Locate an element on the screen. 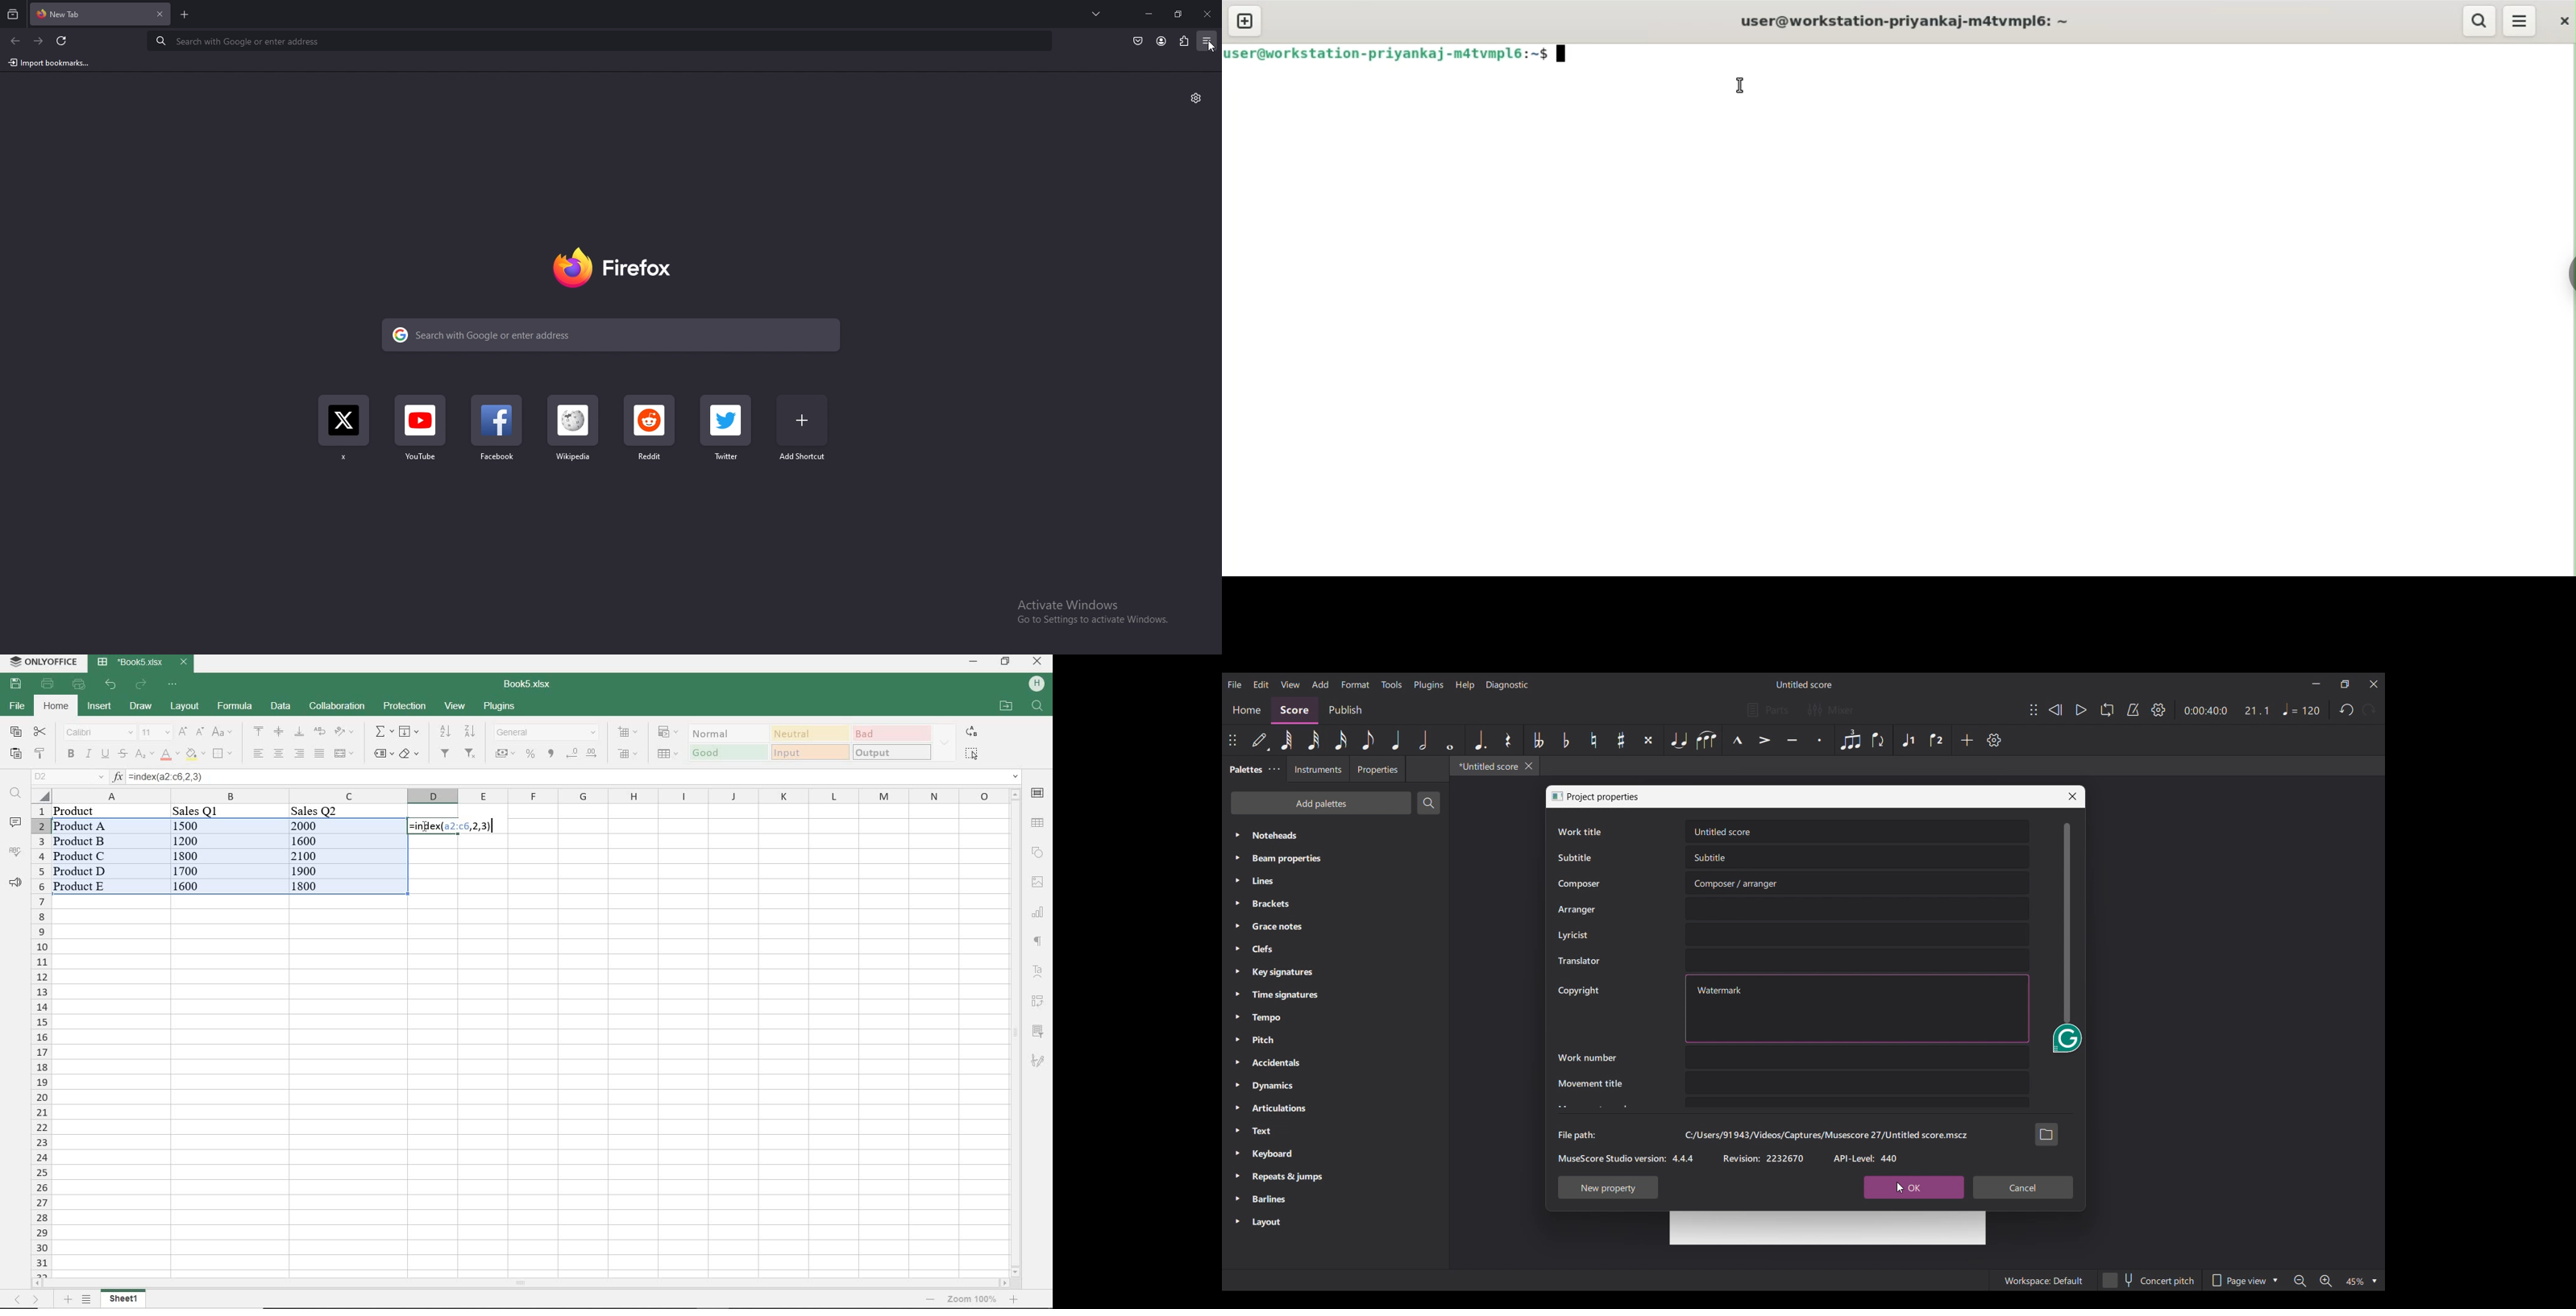 This screenshot has height=1316, width=2576. Tuplet is located at coordinates (1850, 740).